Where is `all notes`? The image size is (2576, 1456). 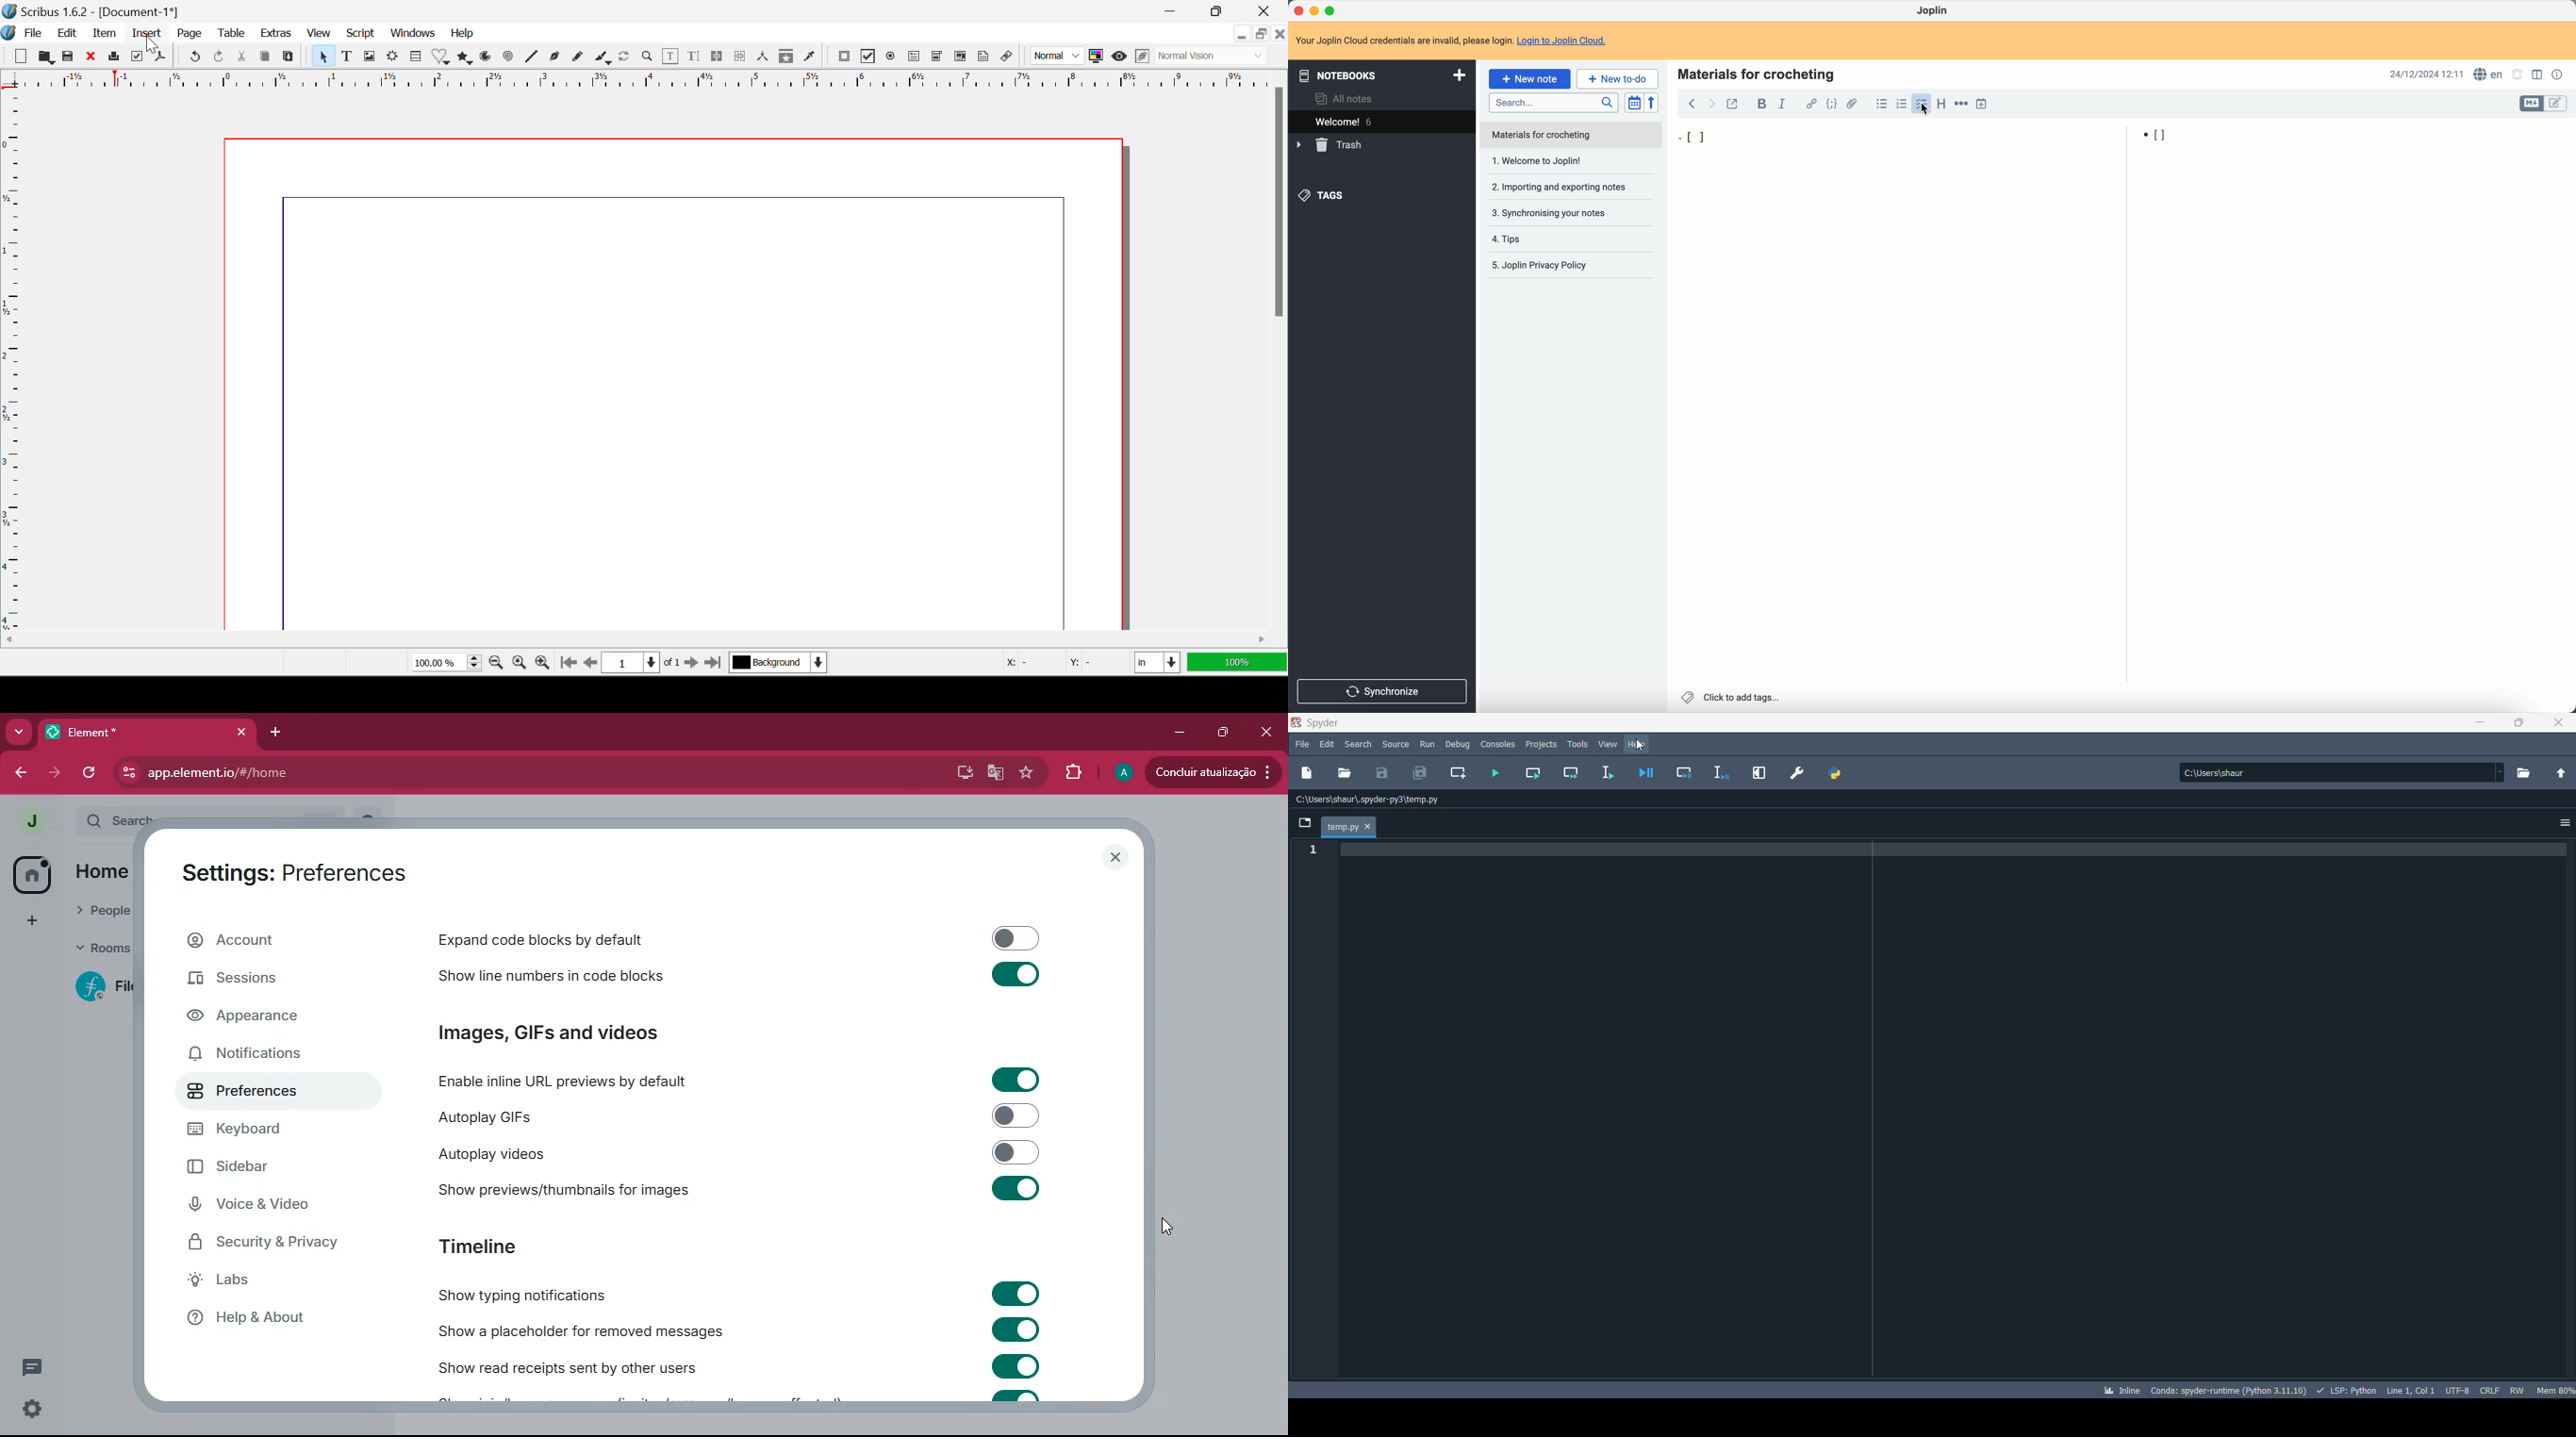 all notes is located at coordinates (1347, 98).